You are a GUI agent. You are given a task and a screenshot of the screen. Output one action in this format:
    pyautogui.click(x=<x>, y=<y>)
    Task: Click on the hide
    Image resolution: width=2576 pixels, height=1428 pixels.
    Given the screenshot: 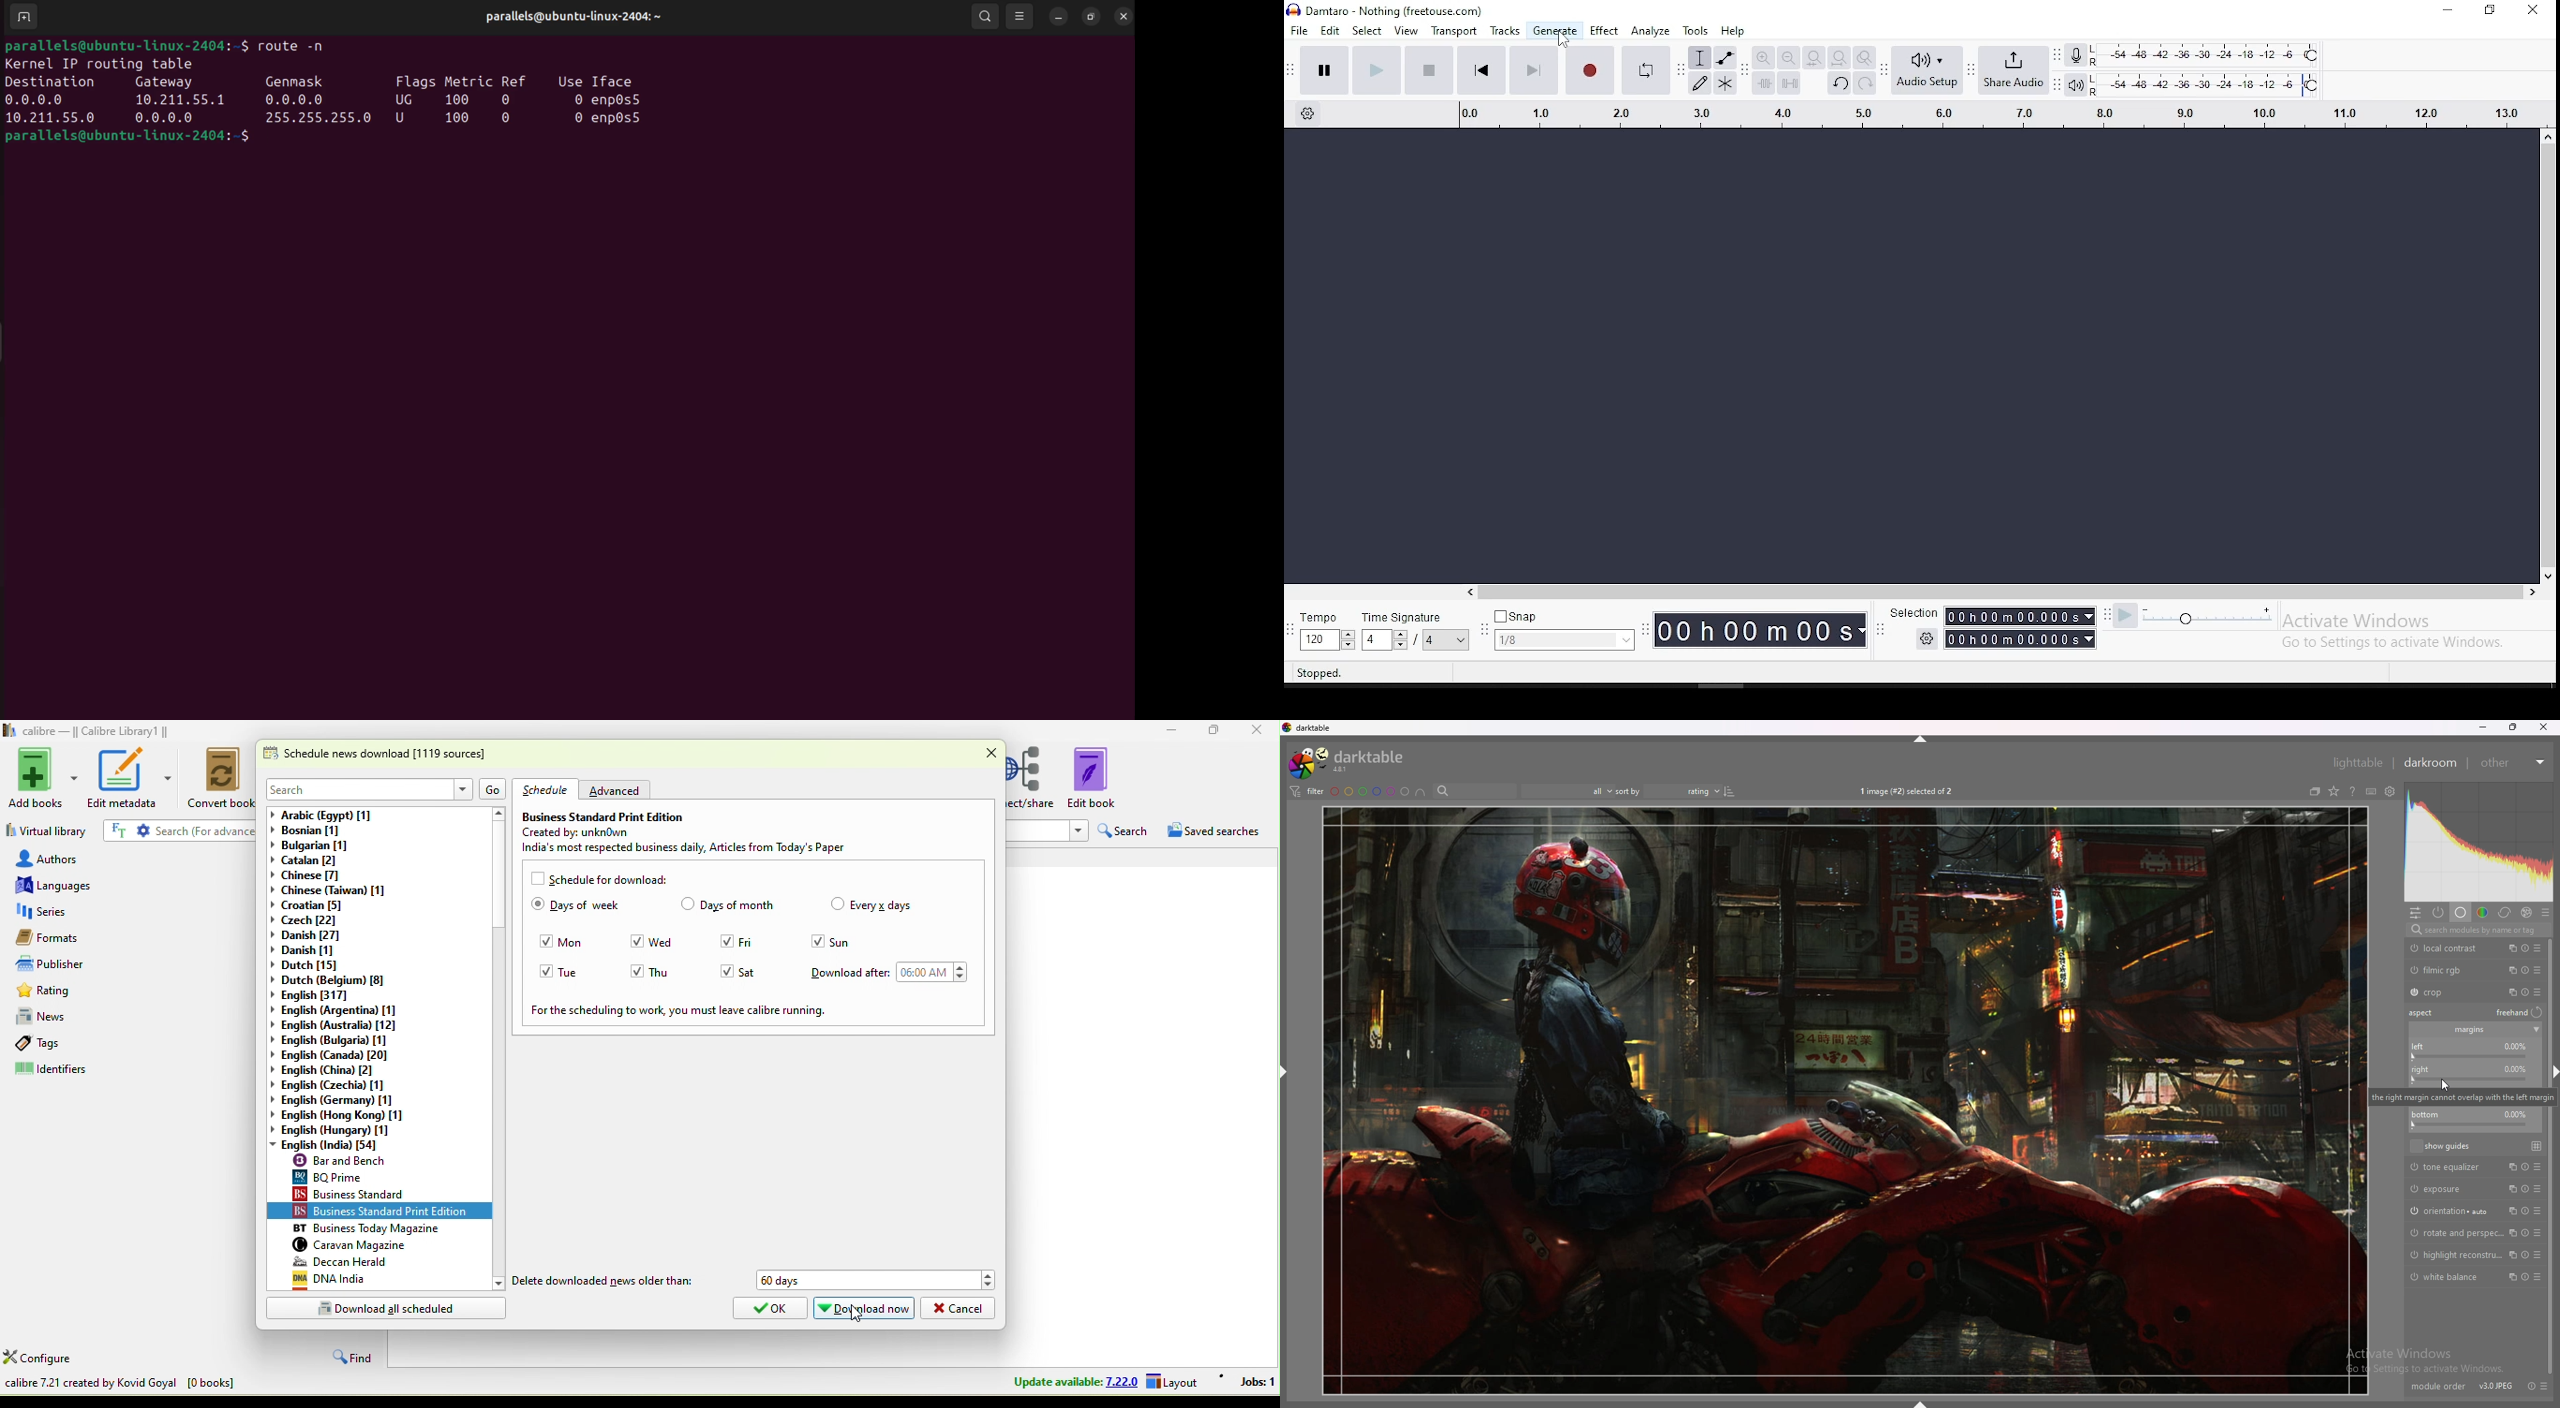 What is the action you would take?
    pyautogui.click(x=1917, y=739)
    